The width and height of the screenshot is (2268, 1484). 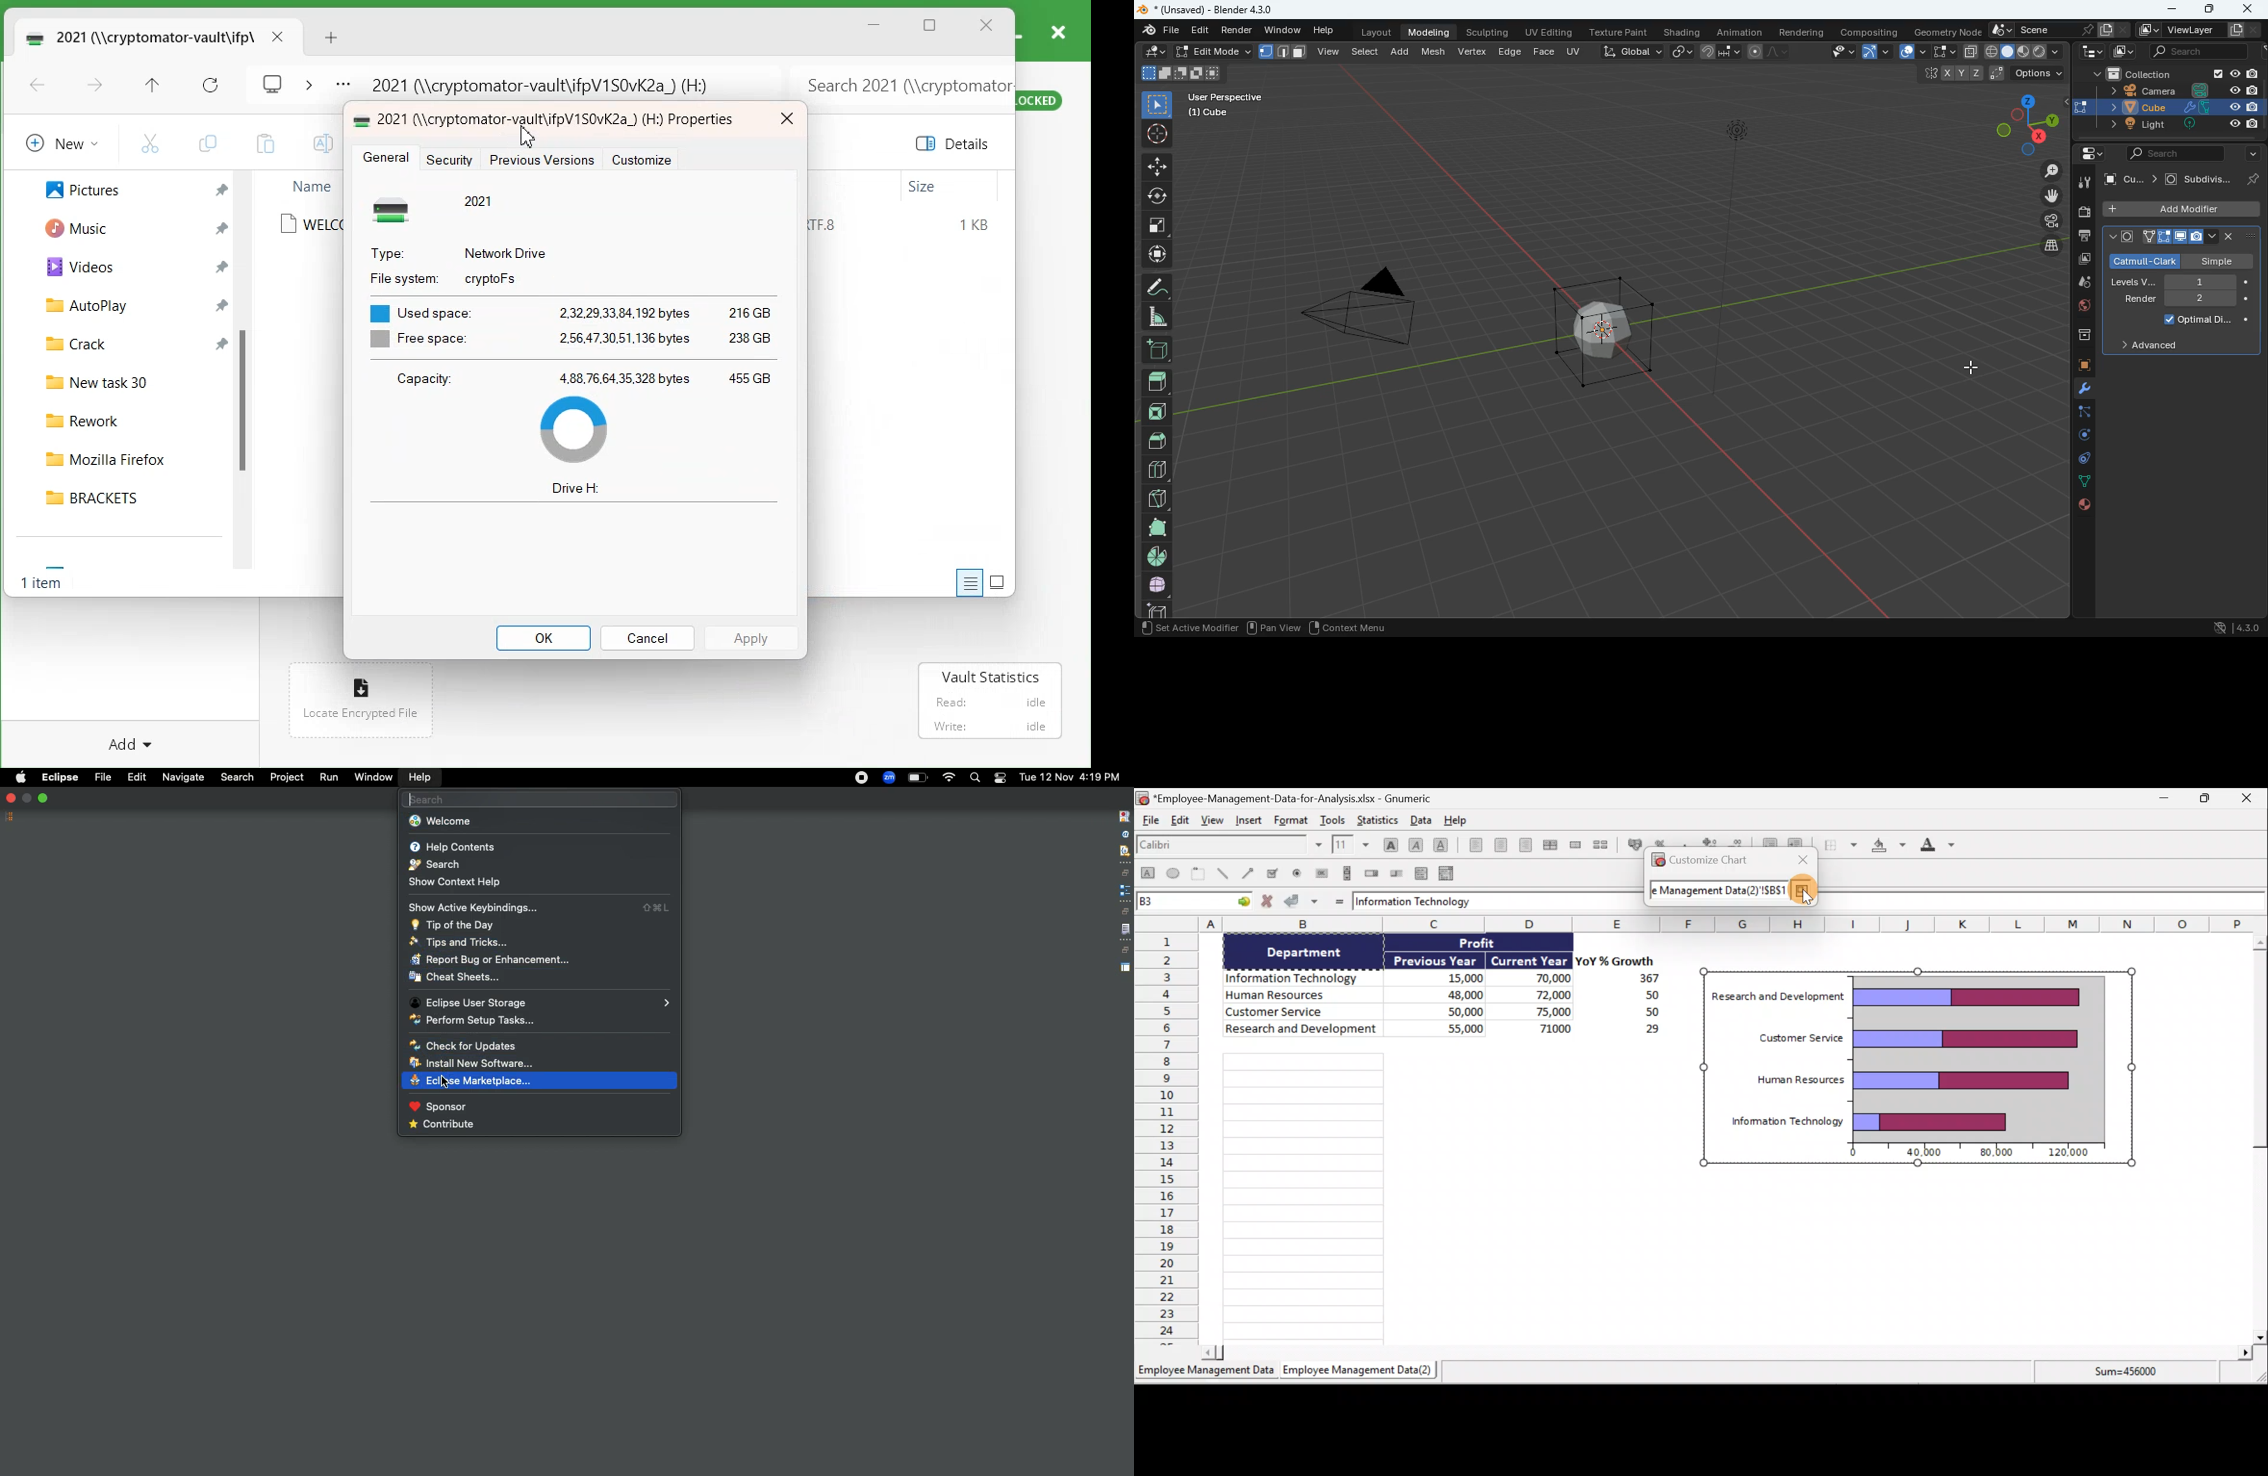 What do you see at coordinates (1943, 31) in the screenshot?
I see `geometry node` at bounding box center [1943, 31].